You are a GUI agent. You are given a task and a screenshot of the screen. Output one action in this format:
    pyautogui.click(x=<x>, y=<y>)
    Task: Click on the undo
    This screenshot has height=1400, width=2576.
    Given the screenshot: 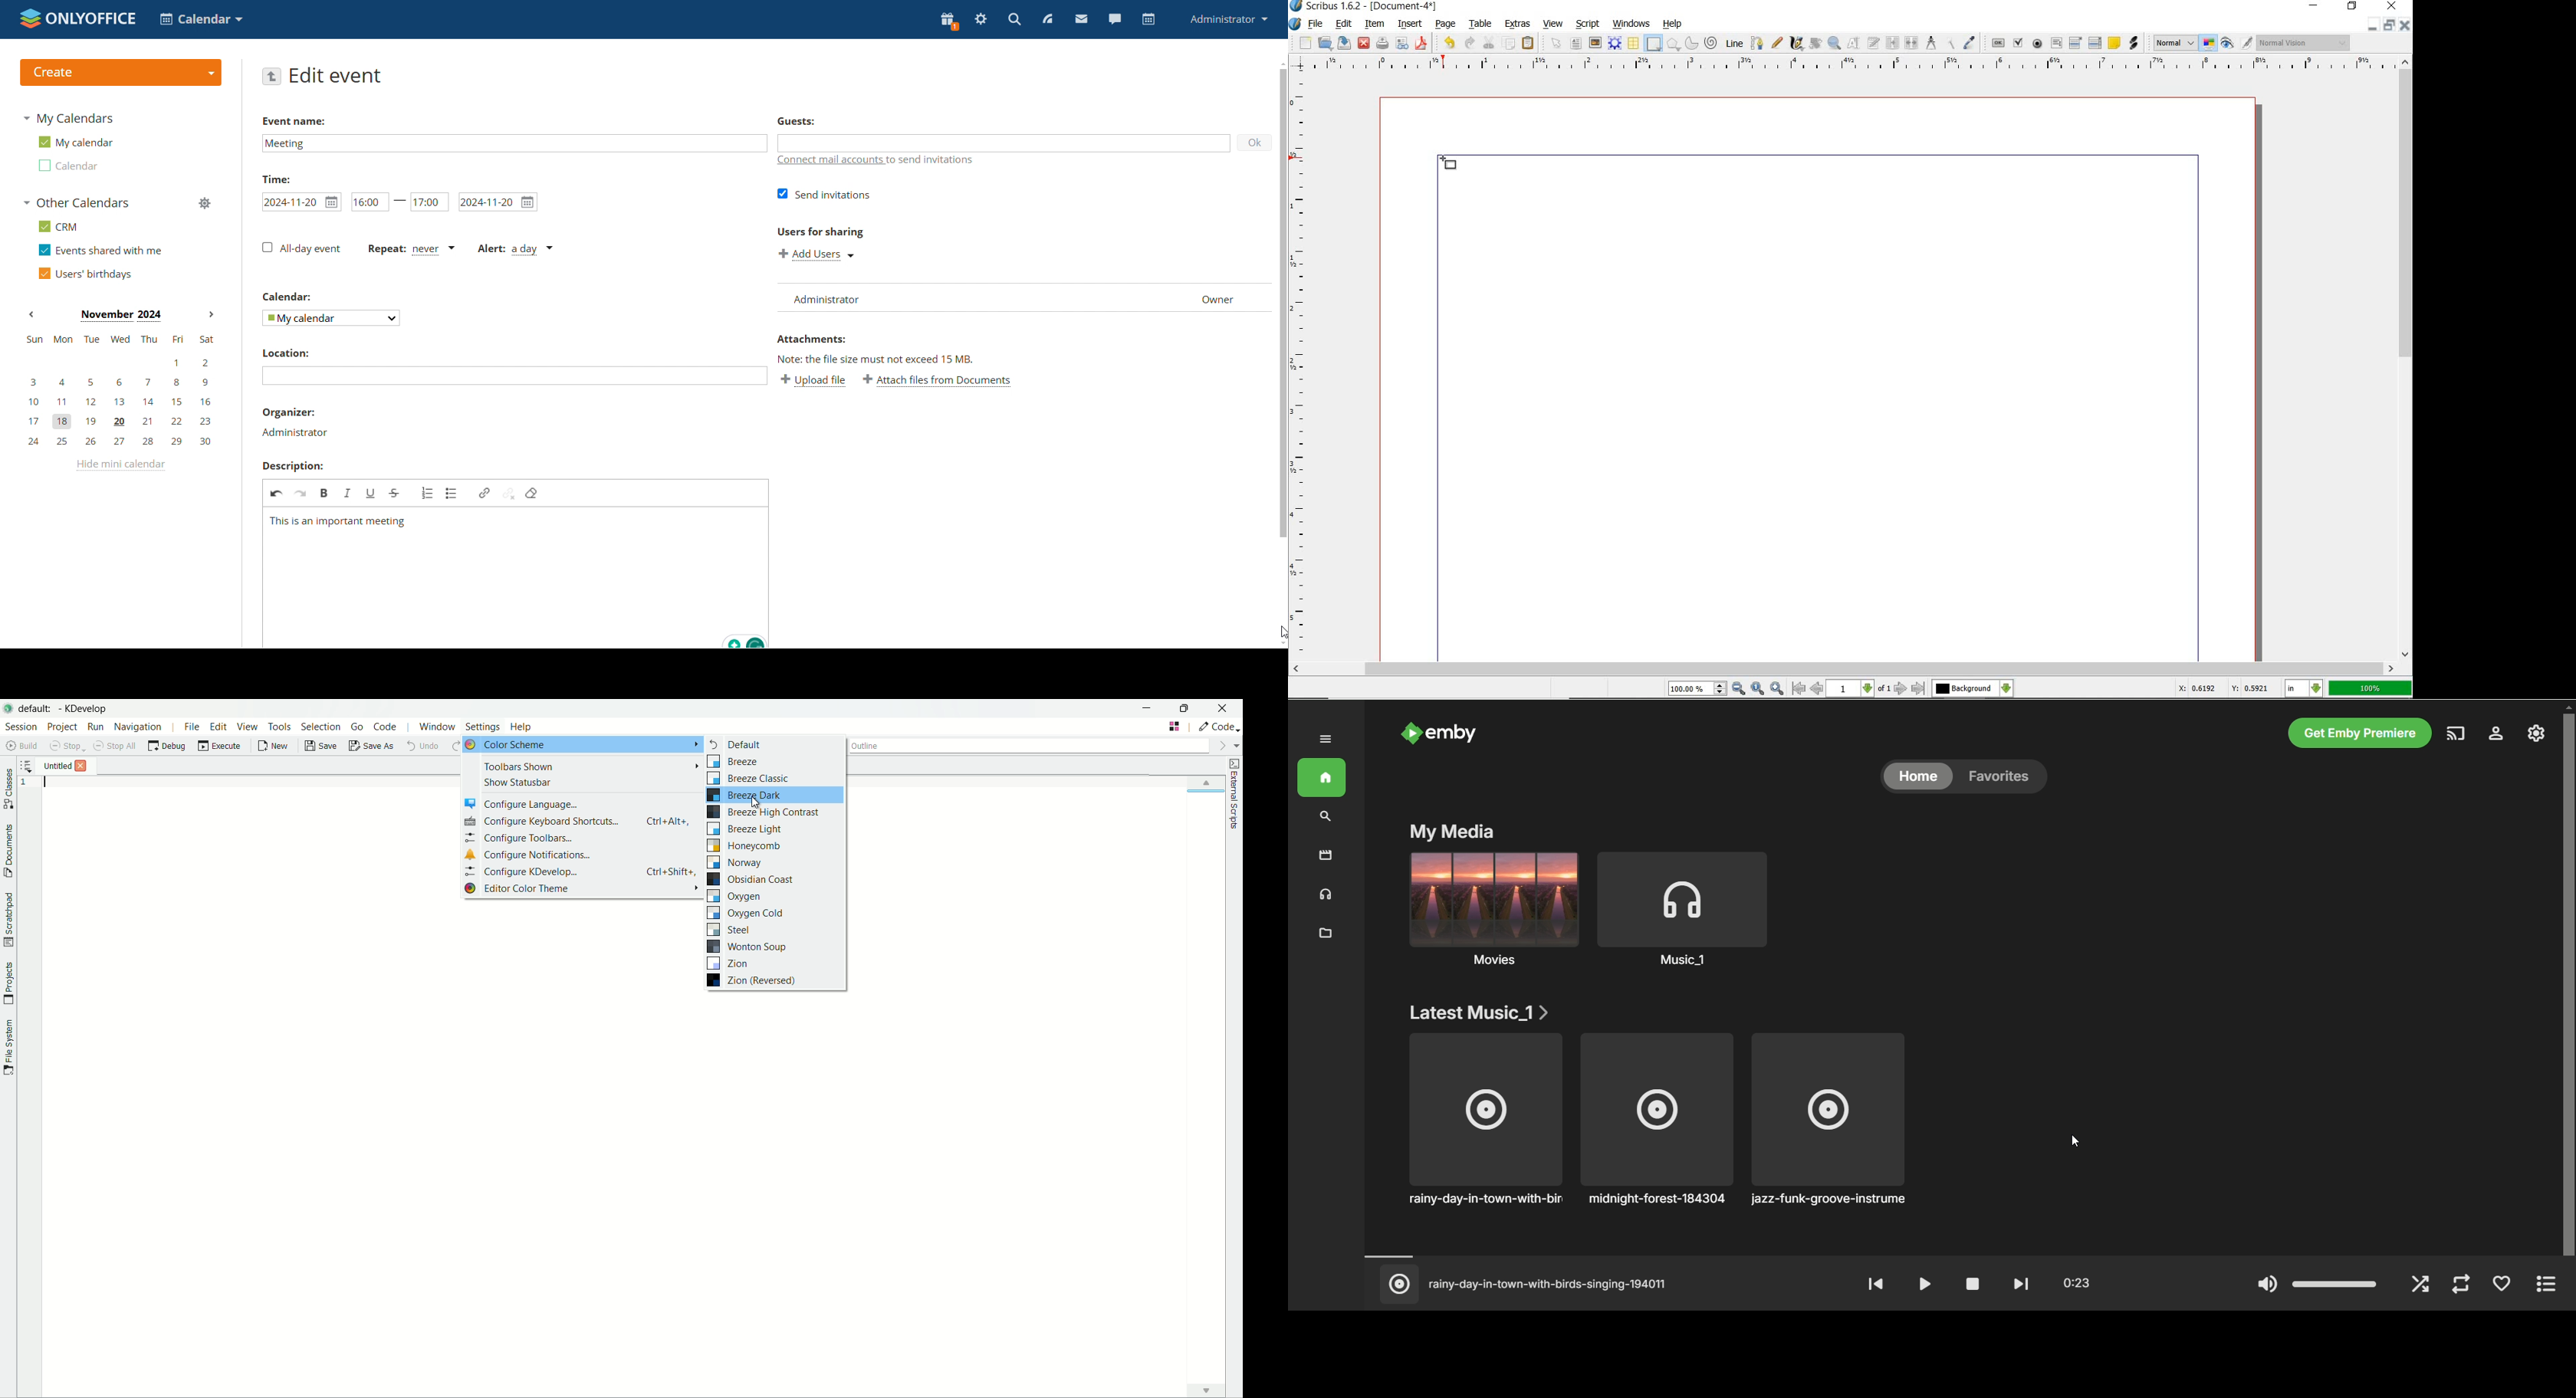 What is the action you would take?
    pyautogui.click(x=1447, y=43)
    